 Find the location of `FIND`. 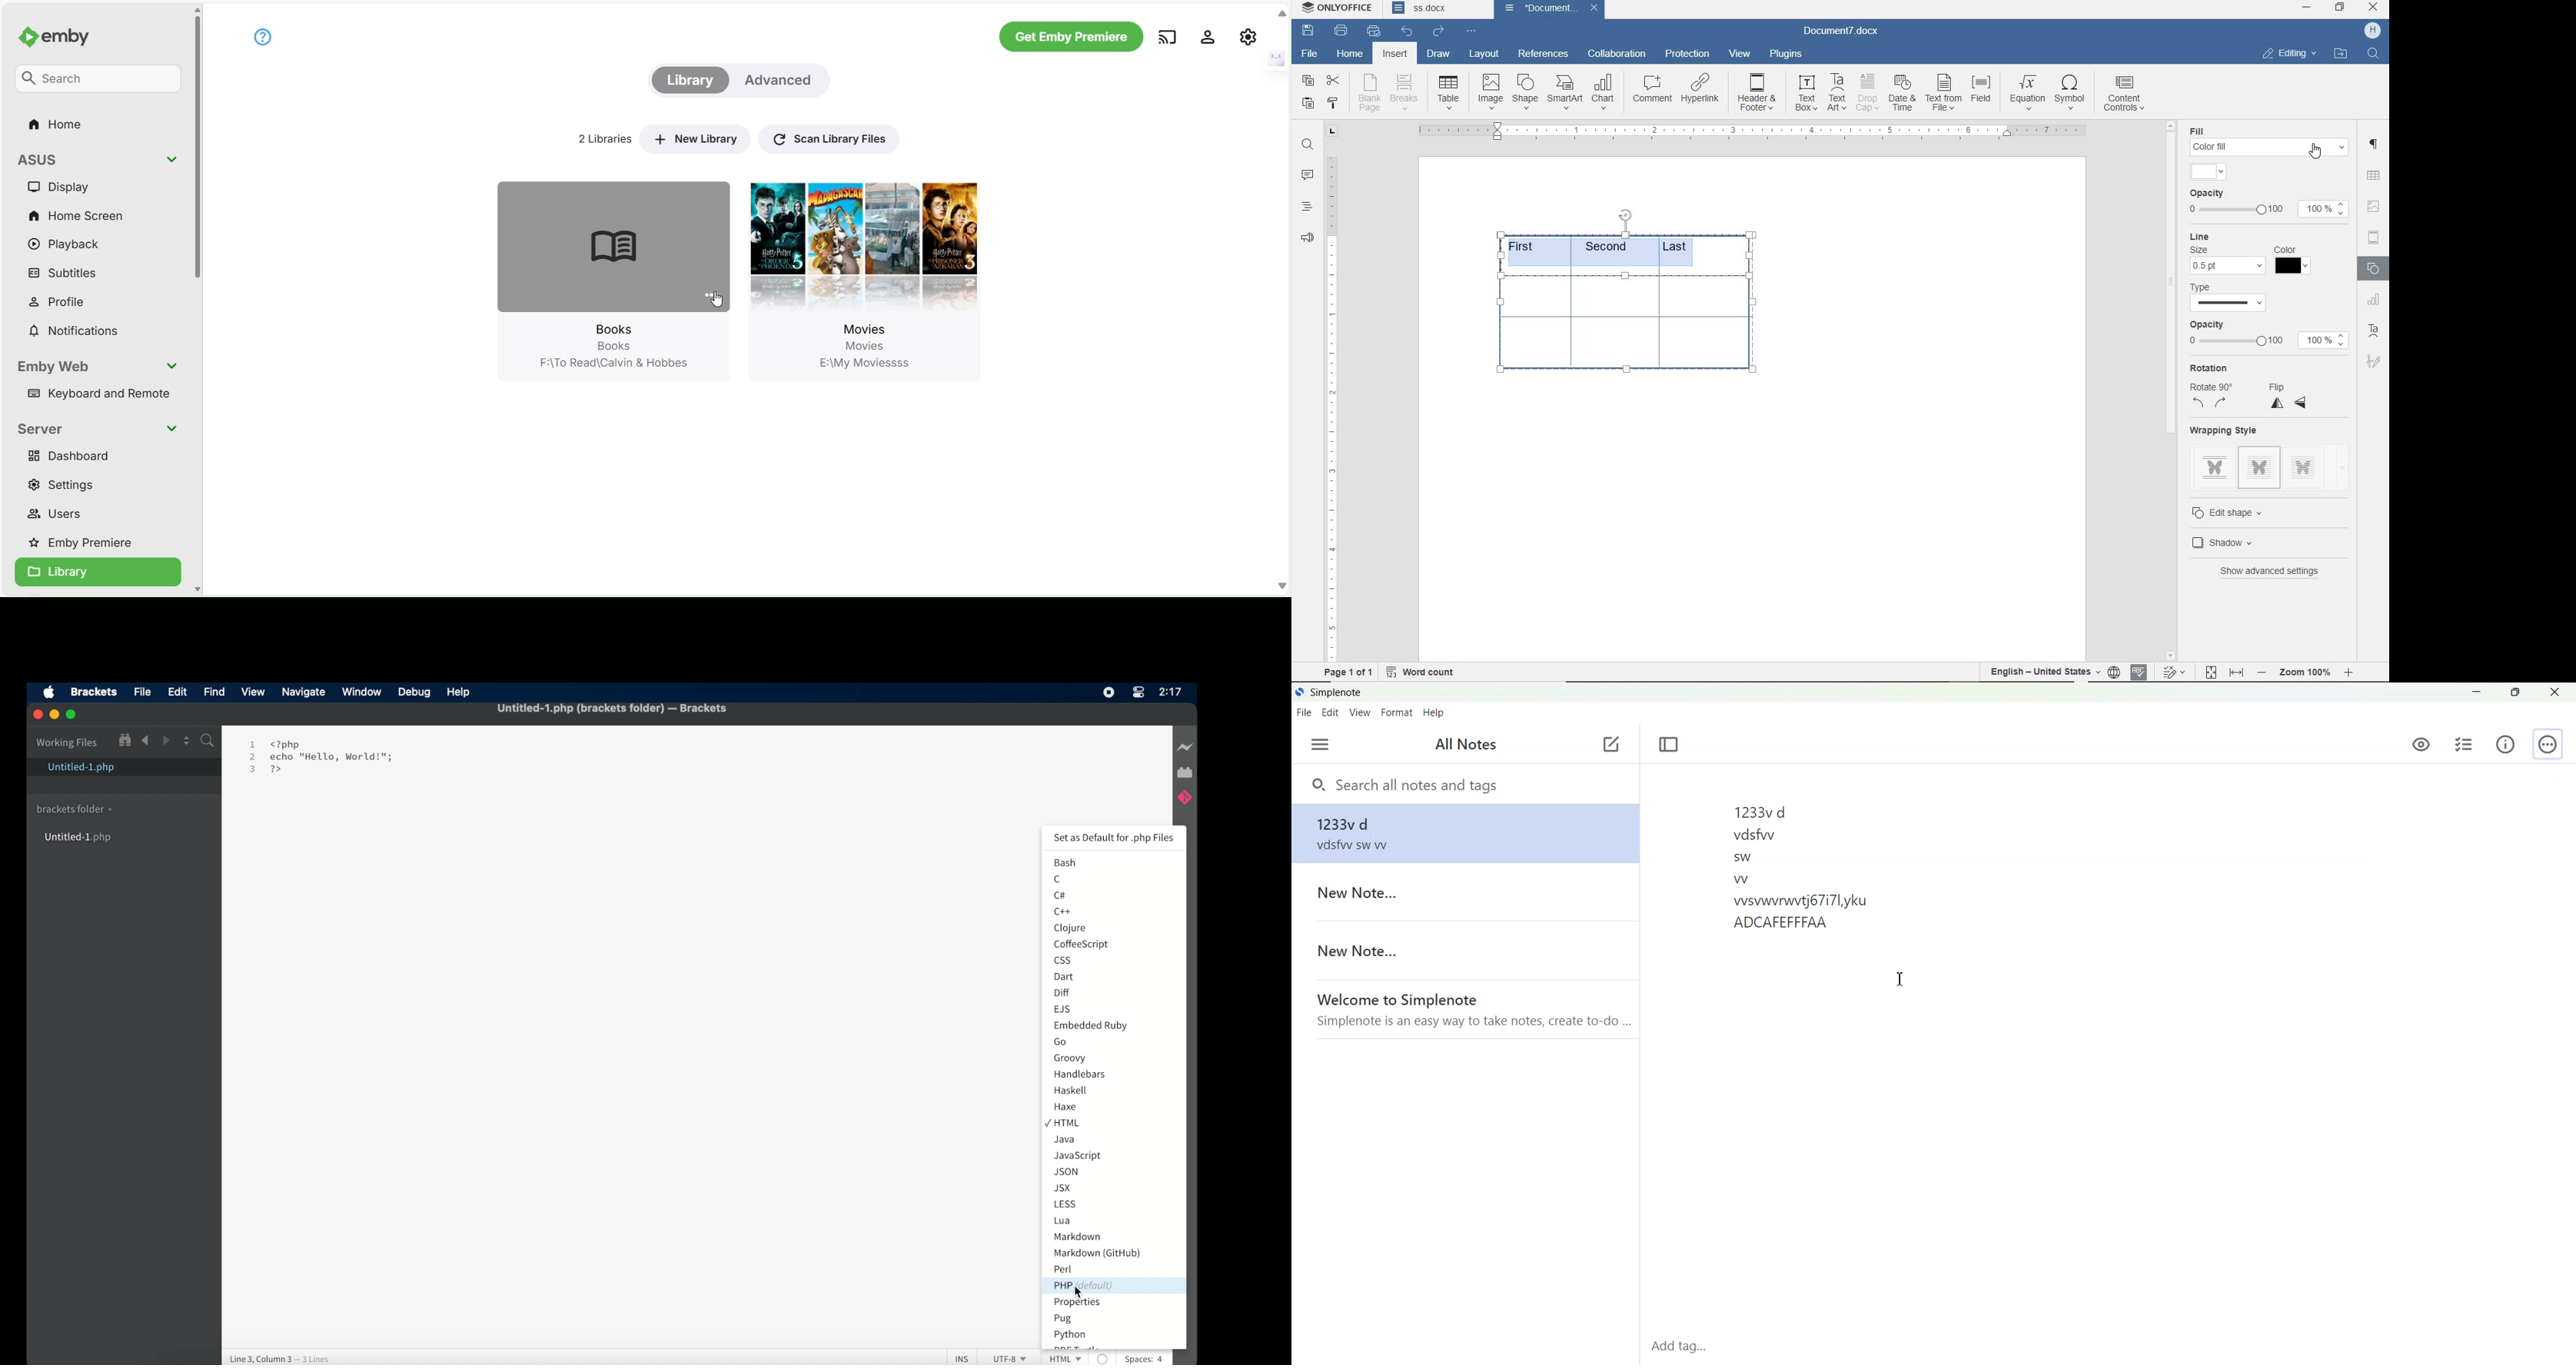

FIND is located at coordinates (2375, 54).